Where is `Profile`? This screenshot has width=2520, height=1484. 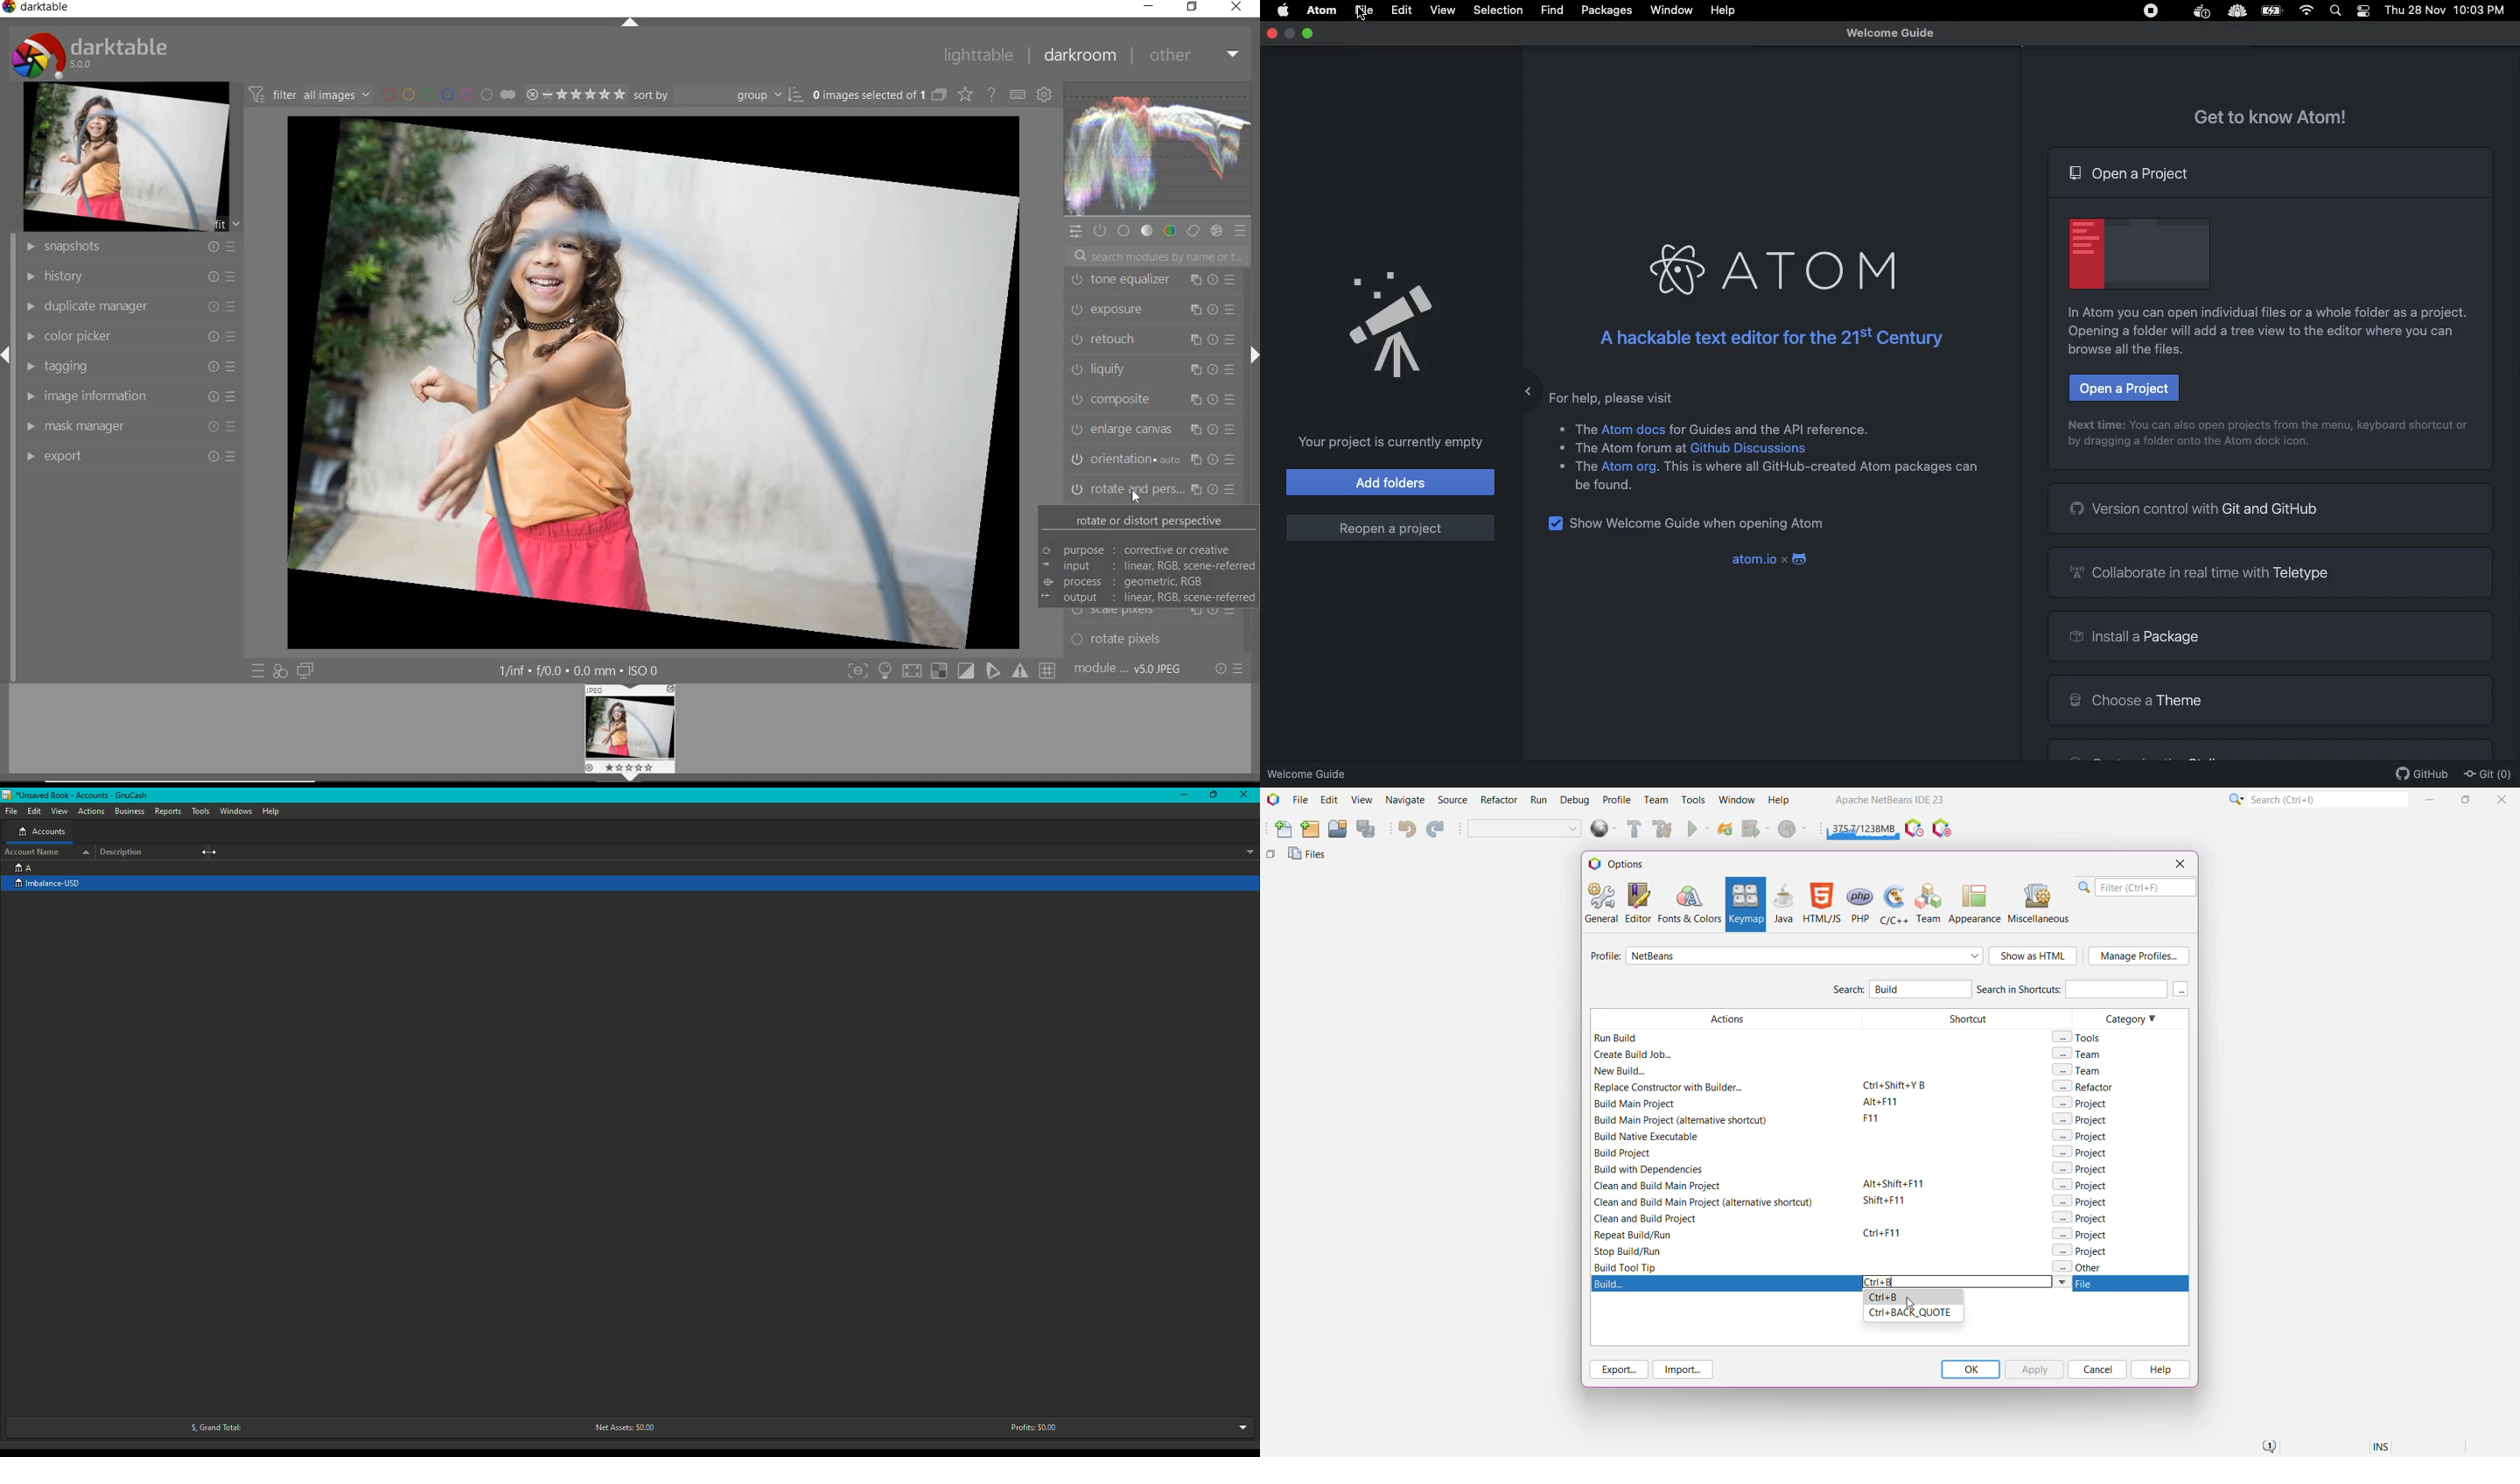 Profile is located at coordinates (1617, 799).